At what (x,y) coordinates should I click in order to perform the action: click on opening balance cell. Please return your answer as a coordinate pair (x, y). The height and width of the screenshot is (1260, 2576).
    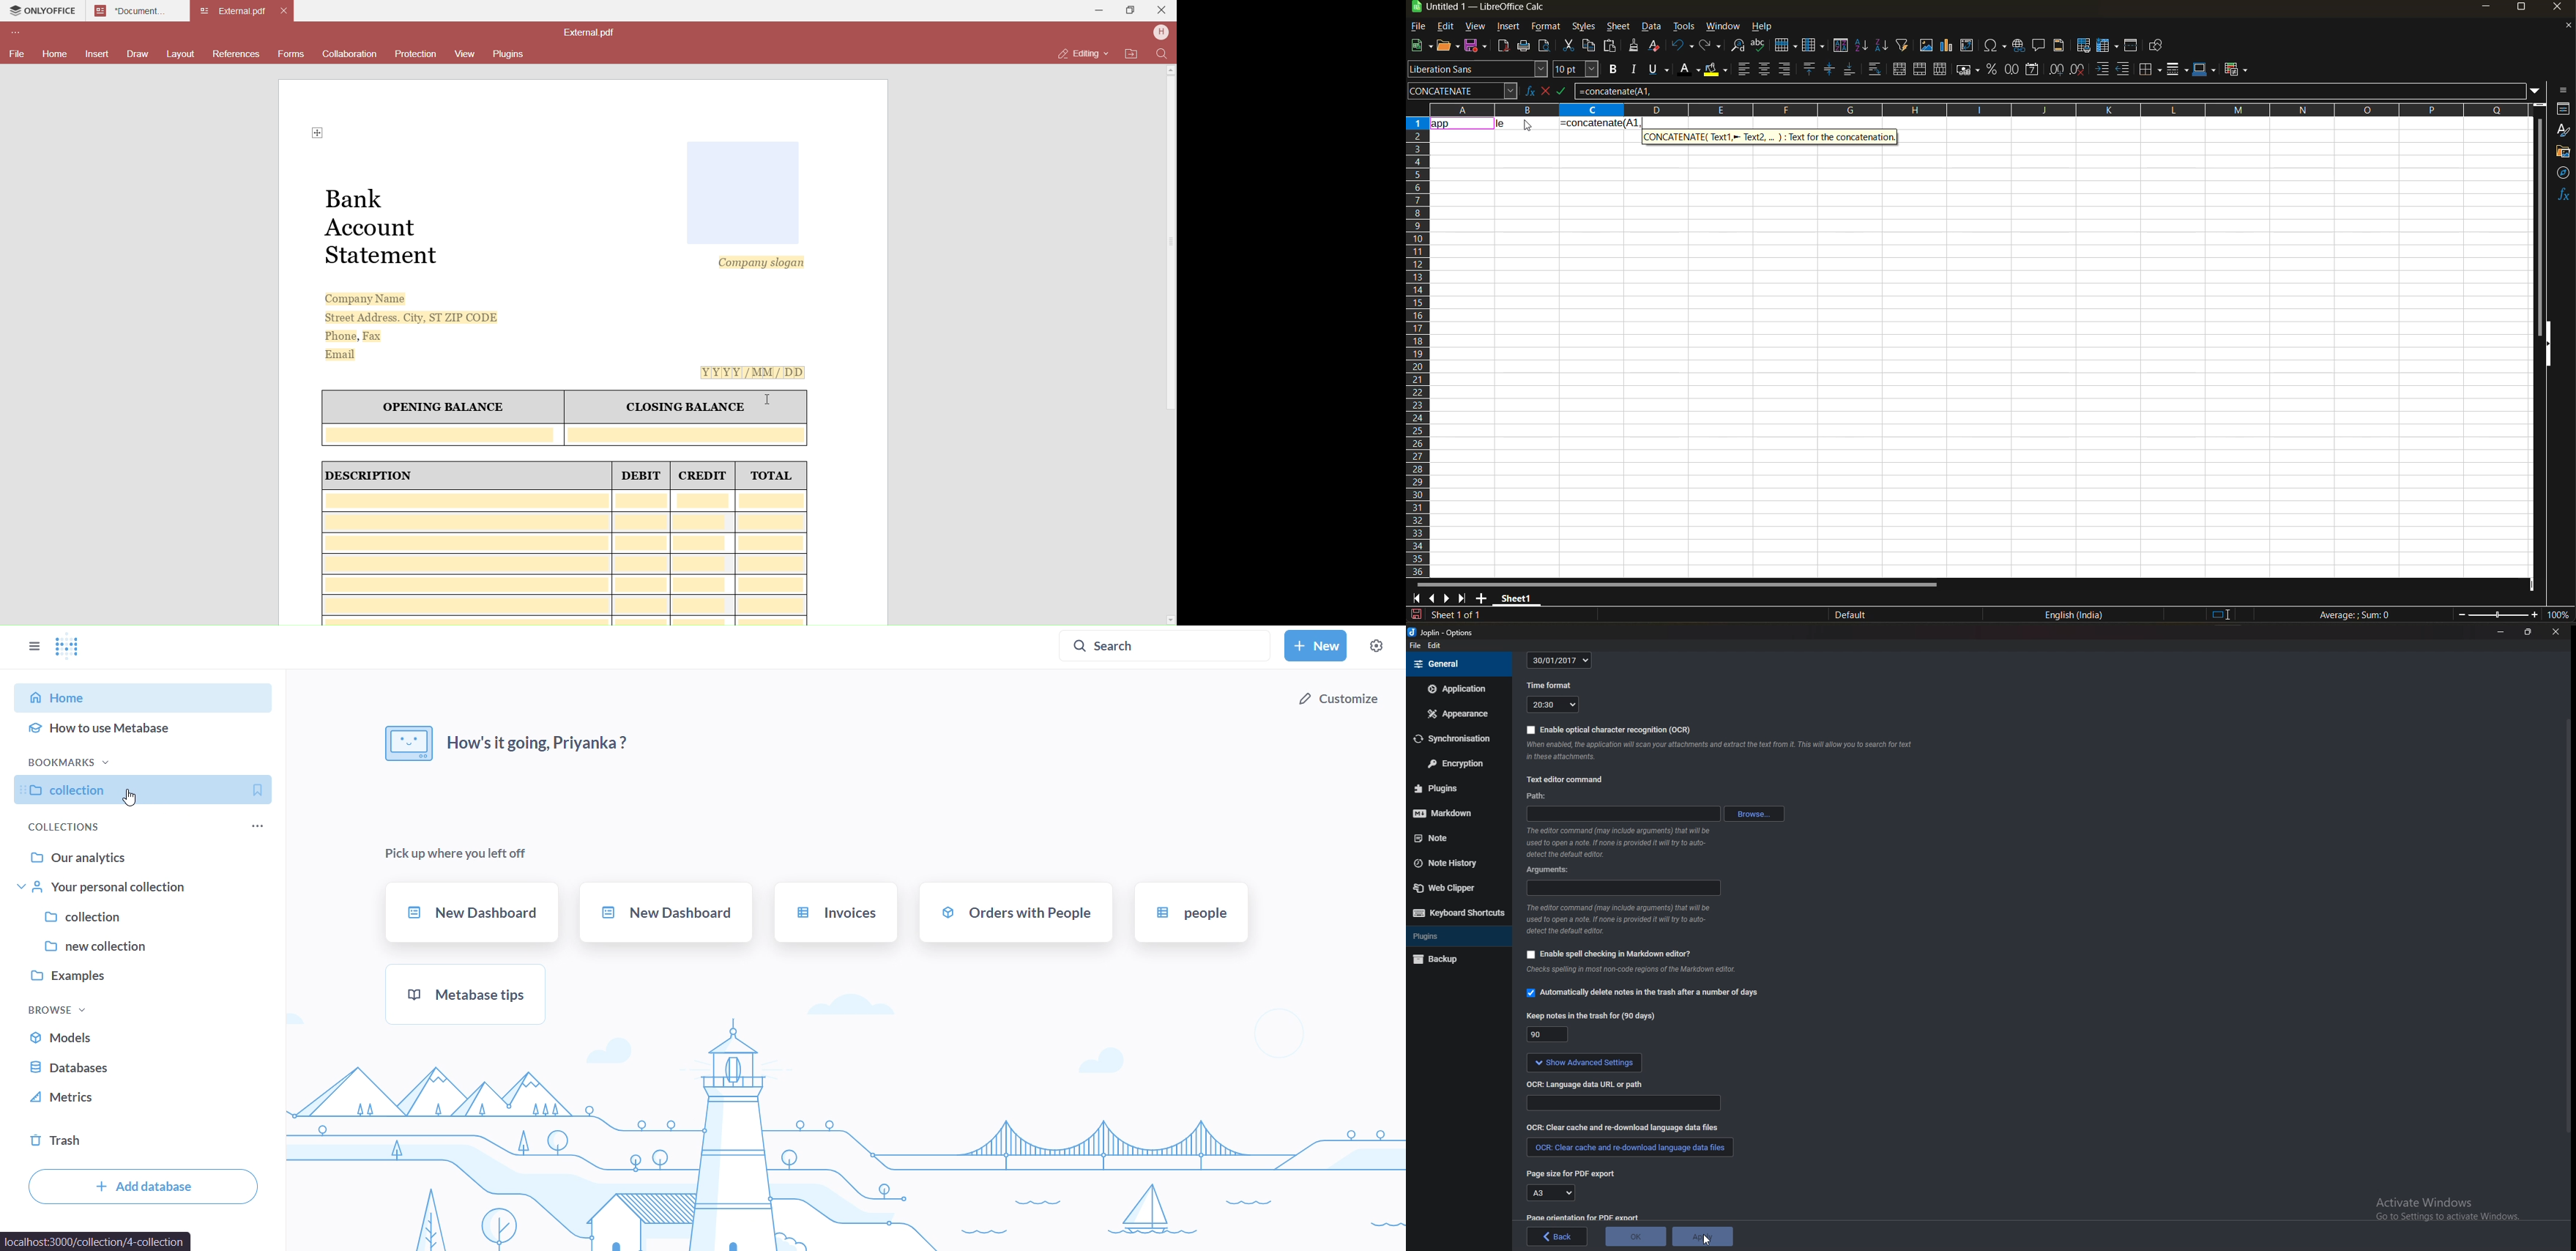
    Looking at the image, I should click on (444, 434).